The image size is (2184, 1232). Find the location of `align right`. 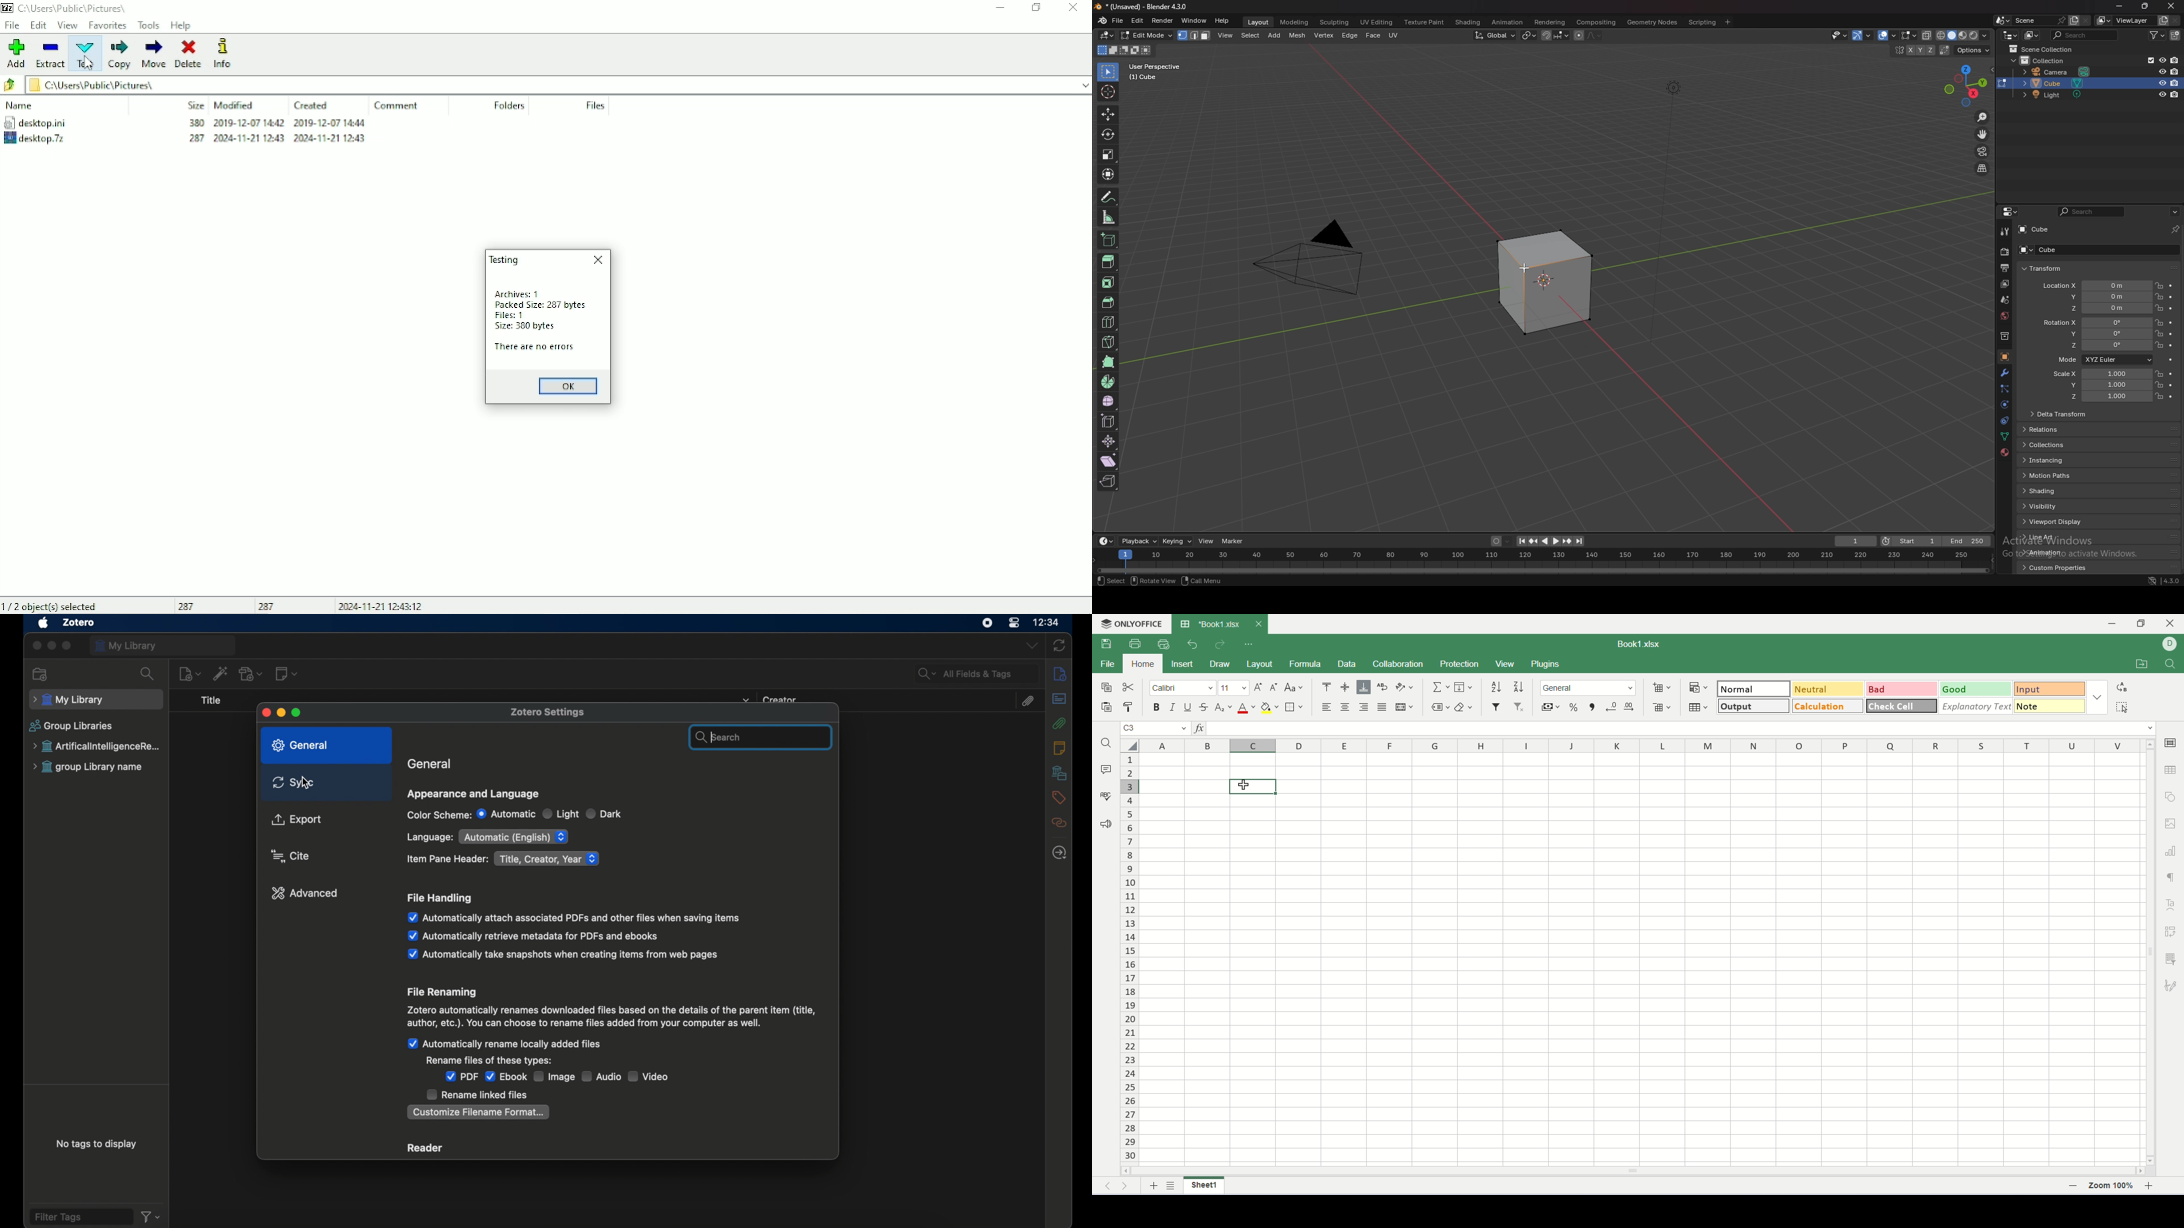

align right is located at coordinates (1364, 707).